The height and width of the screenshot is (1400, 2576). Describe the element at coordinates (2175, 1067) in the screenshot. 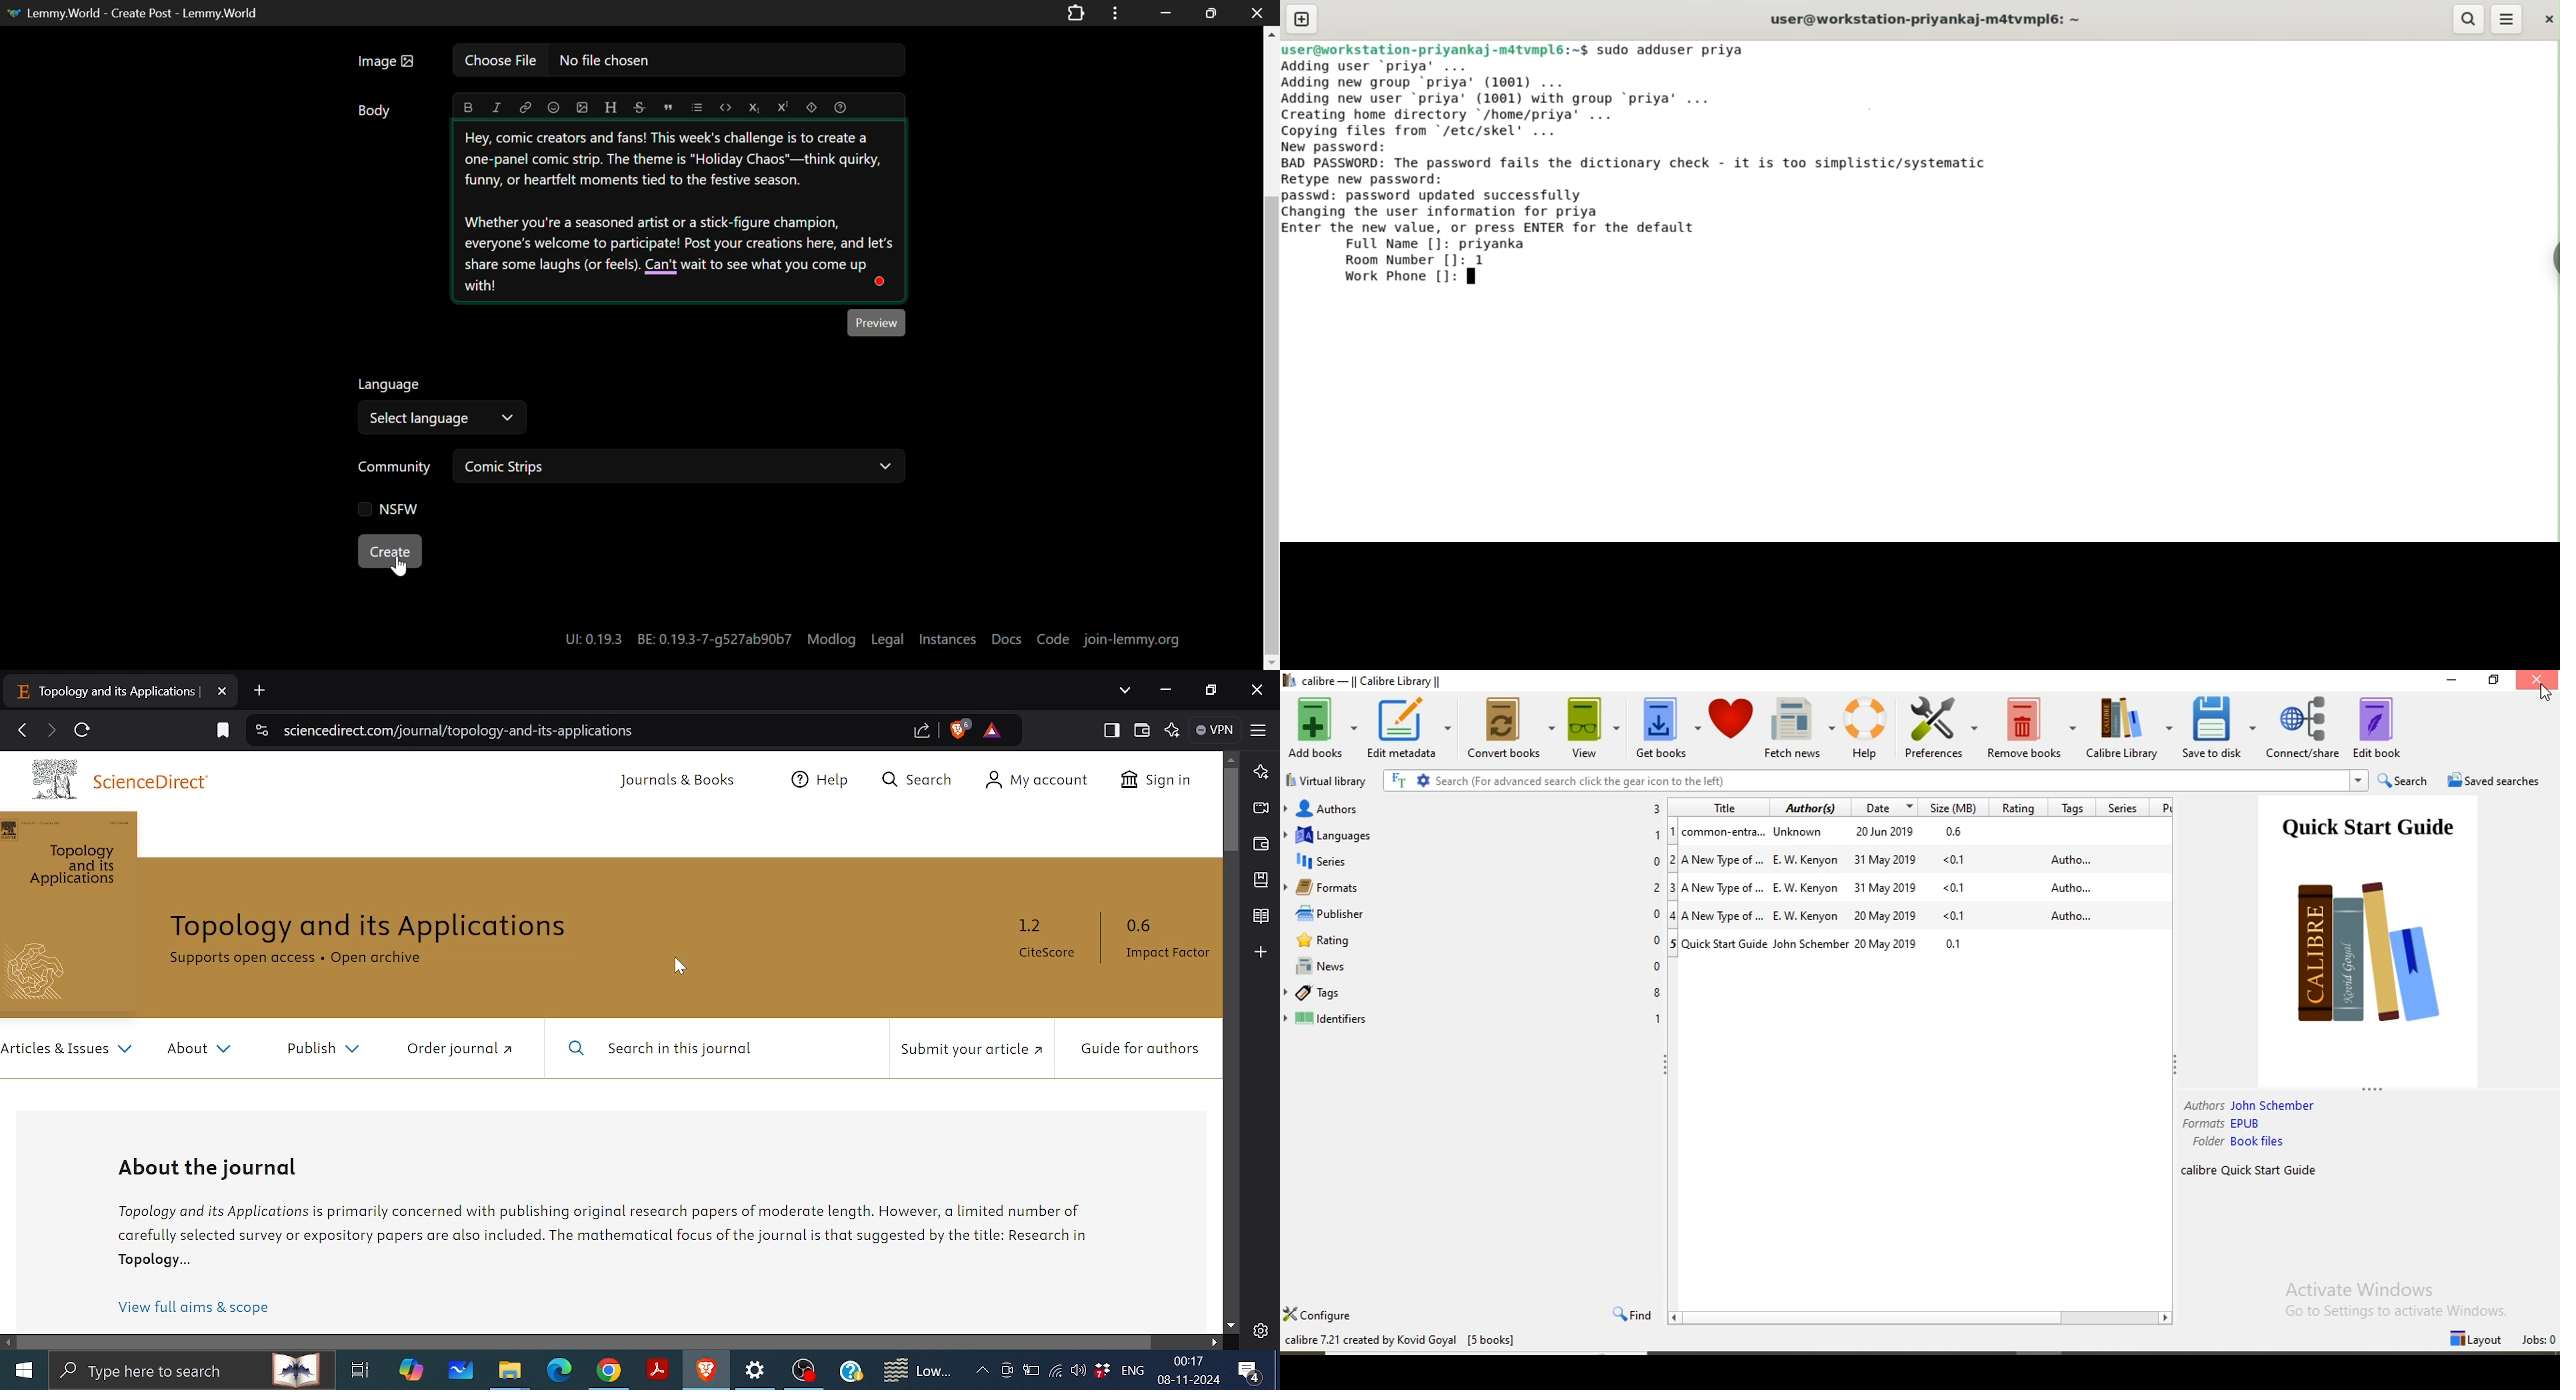

I see `Hide` at that location.